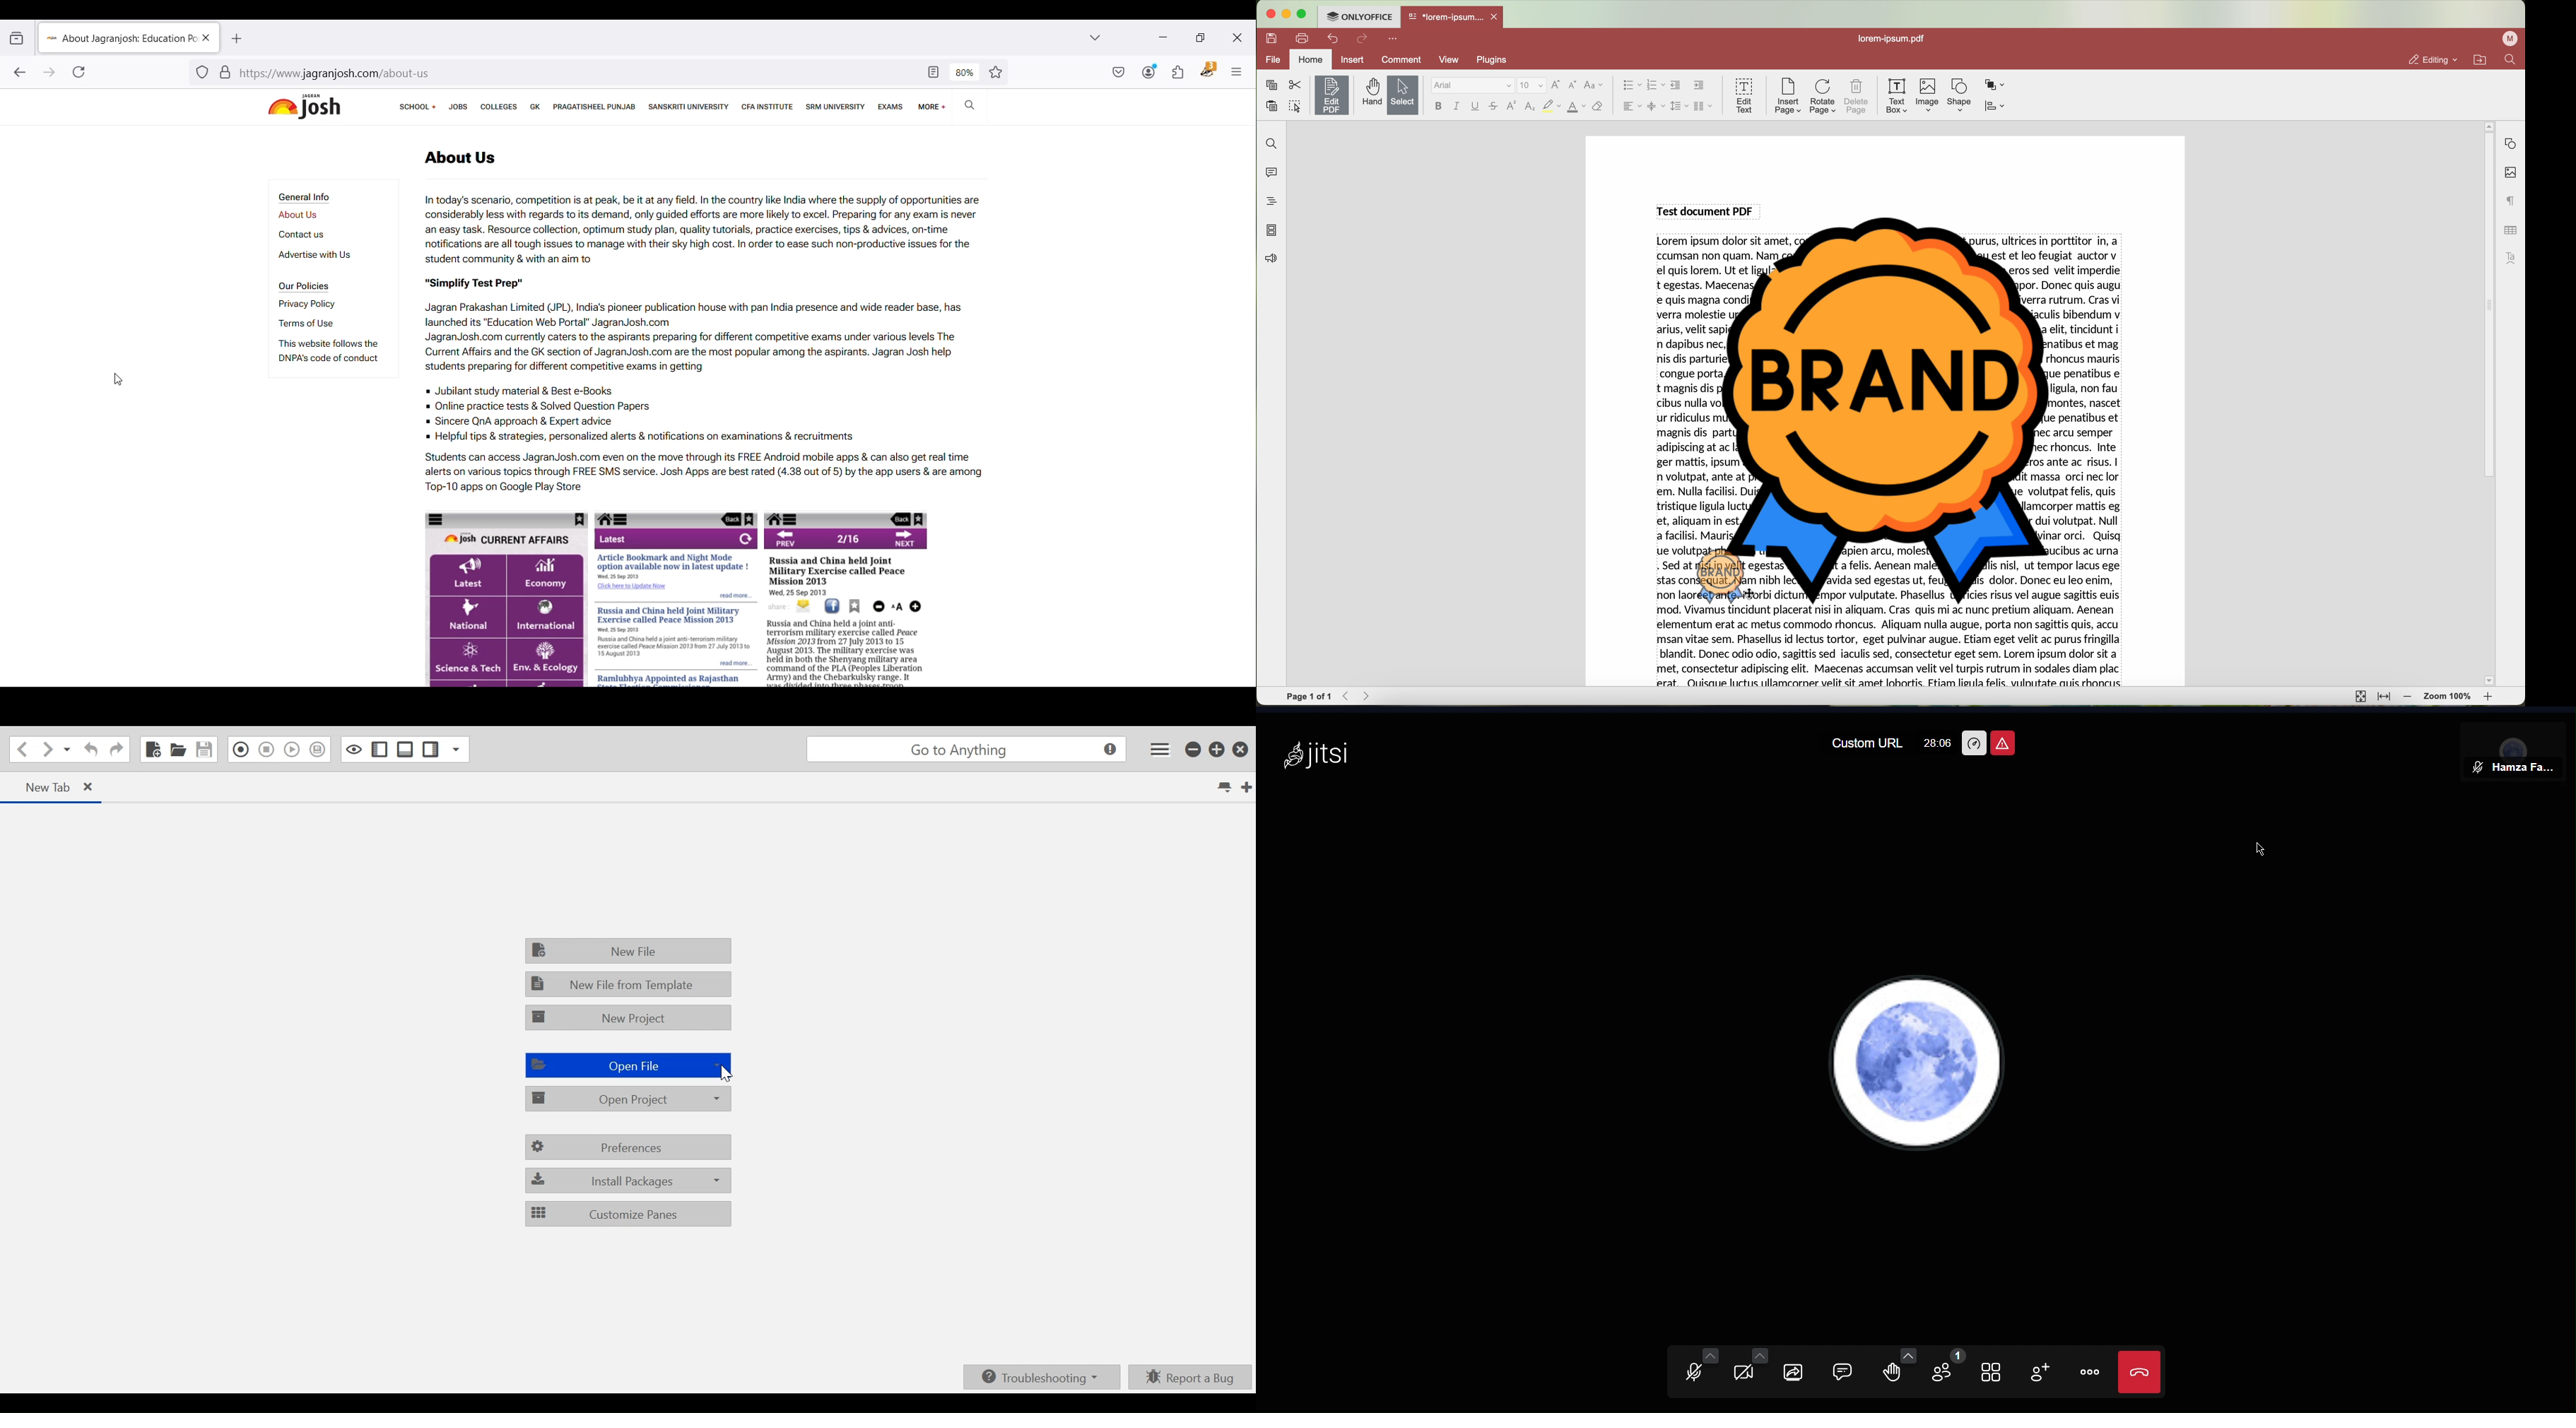  Describe the element at coordinates (354, 750) in the screenshot. I see `Toggle focus mode` at that location.